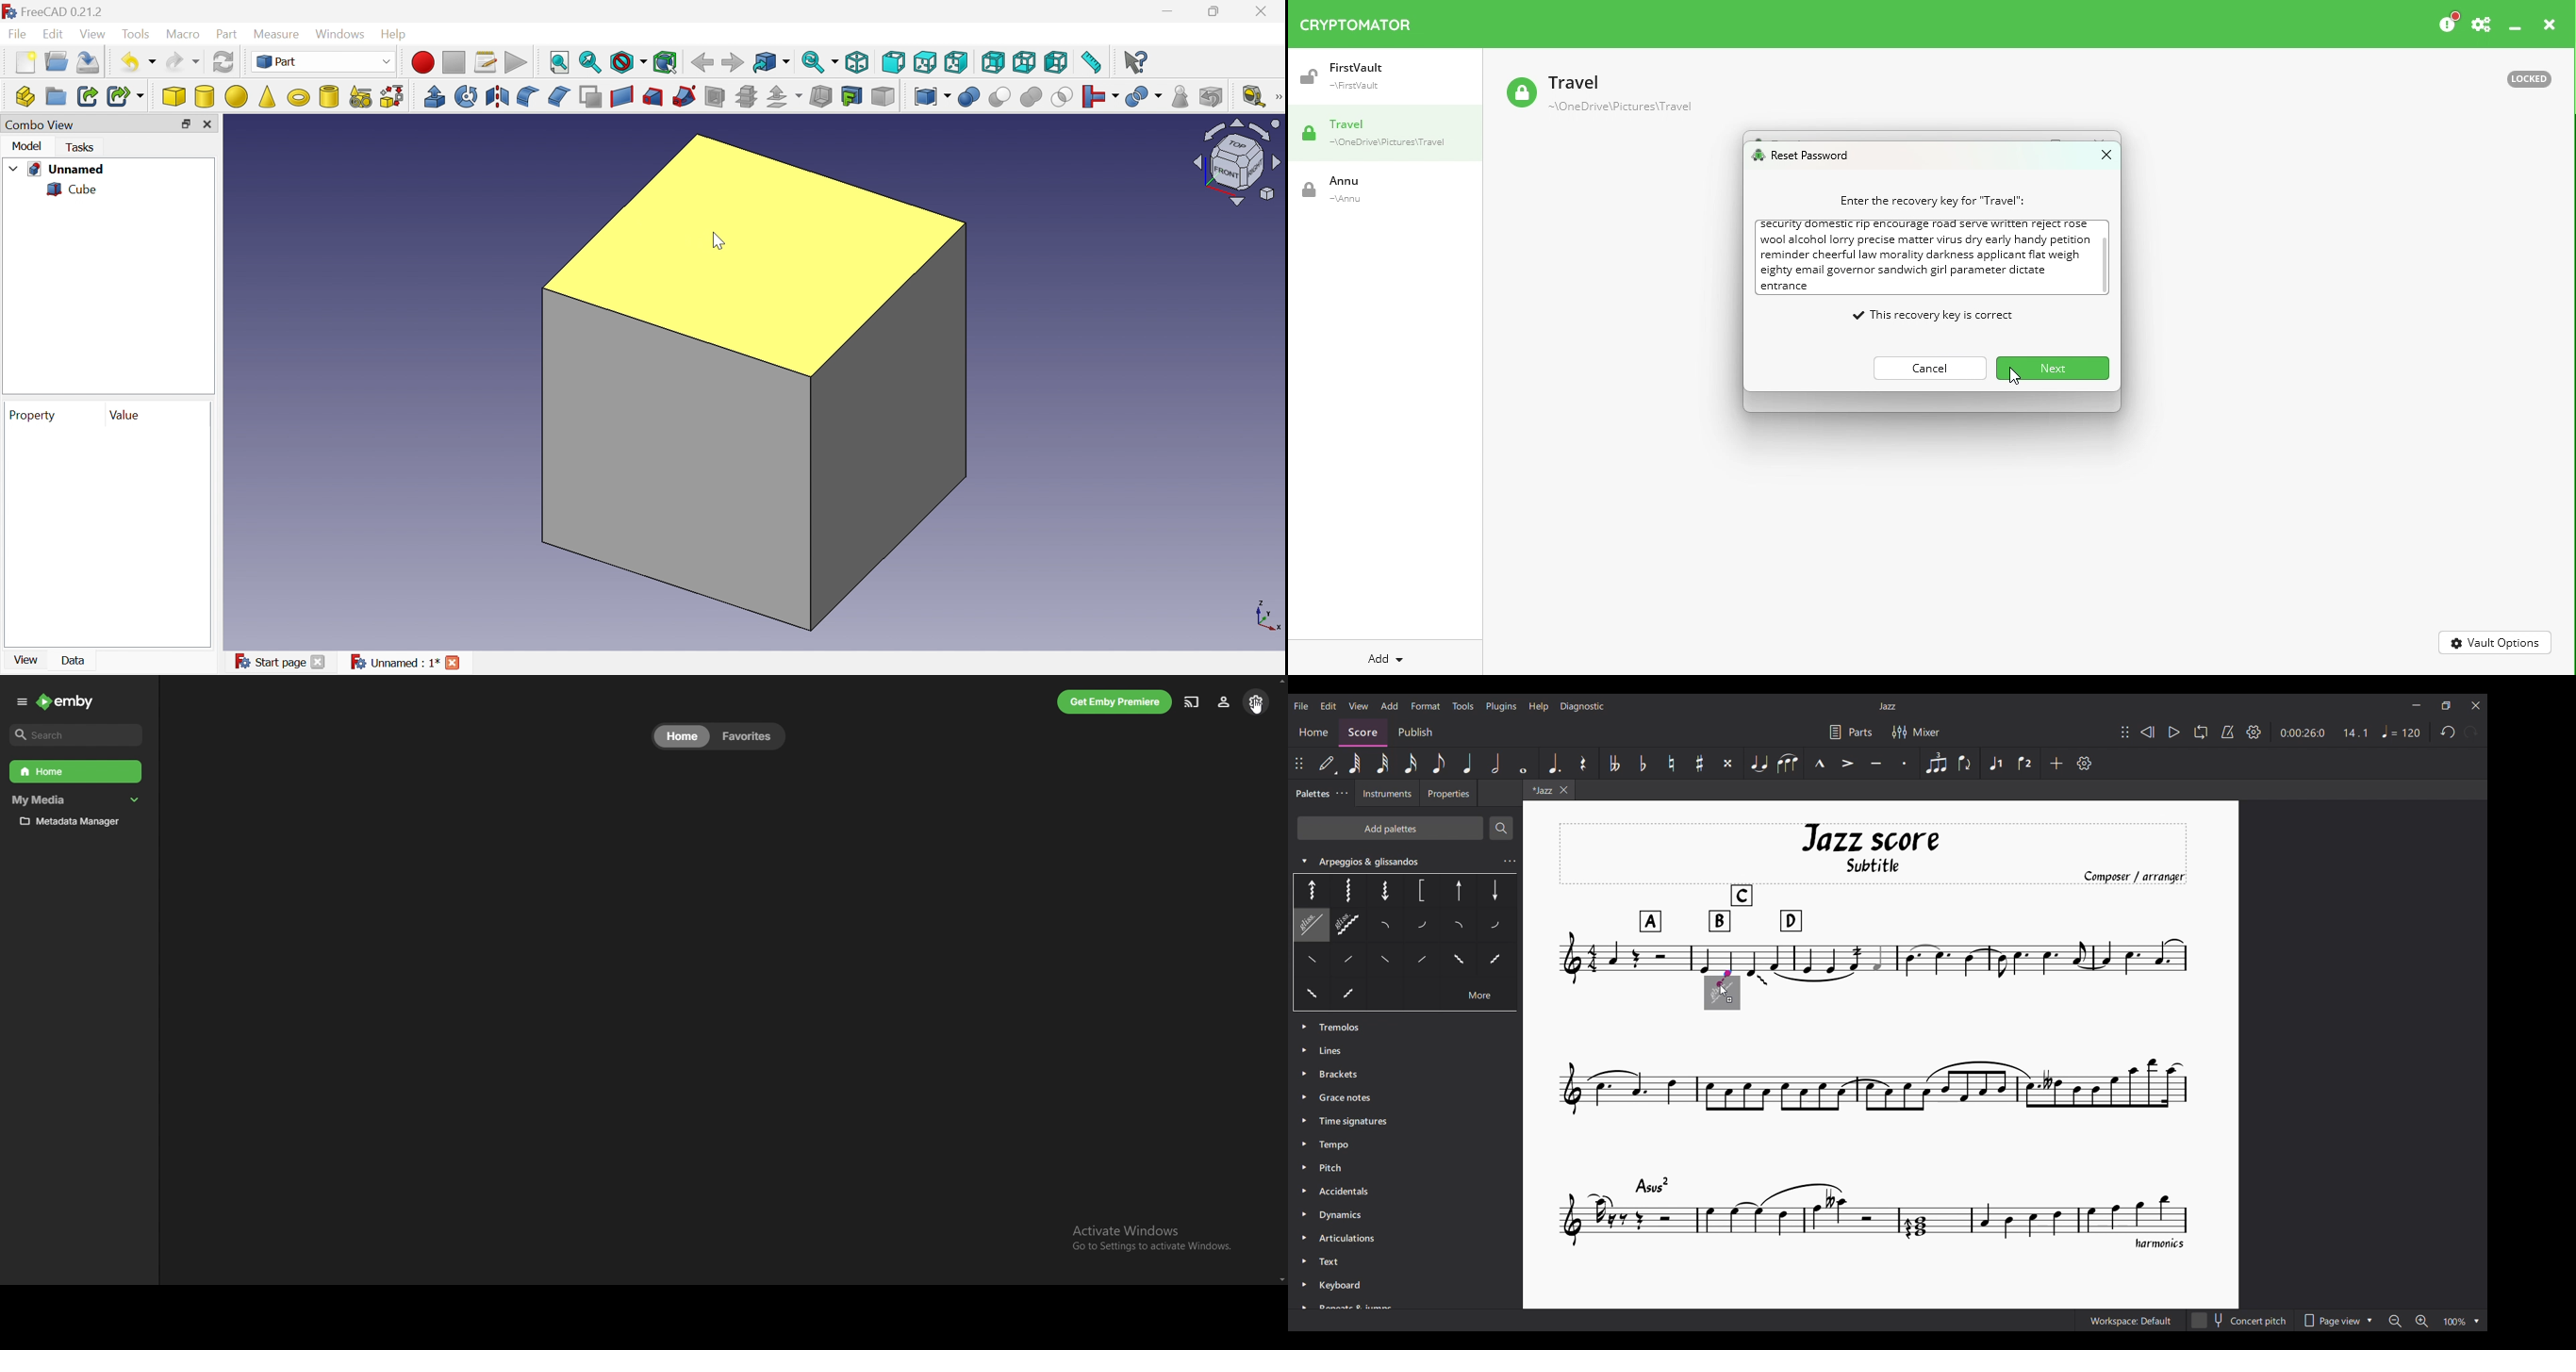 This screenshot has height=1372, width=2576. What do you see at coordinates (137, 34) in the screenshot?
I see `Tools` at bounding box center [137, 34].